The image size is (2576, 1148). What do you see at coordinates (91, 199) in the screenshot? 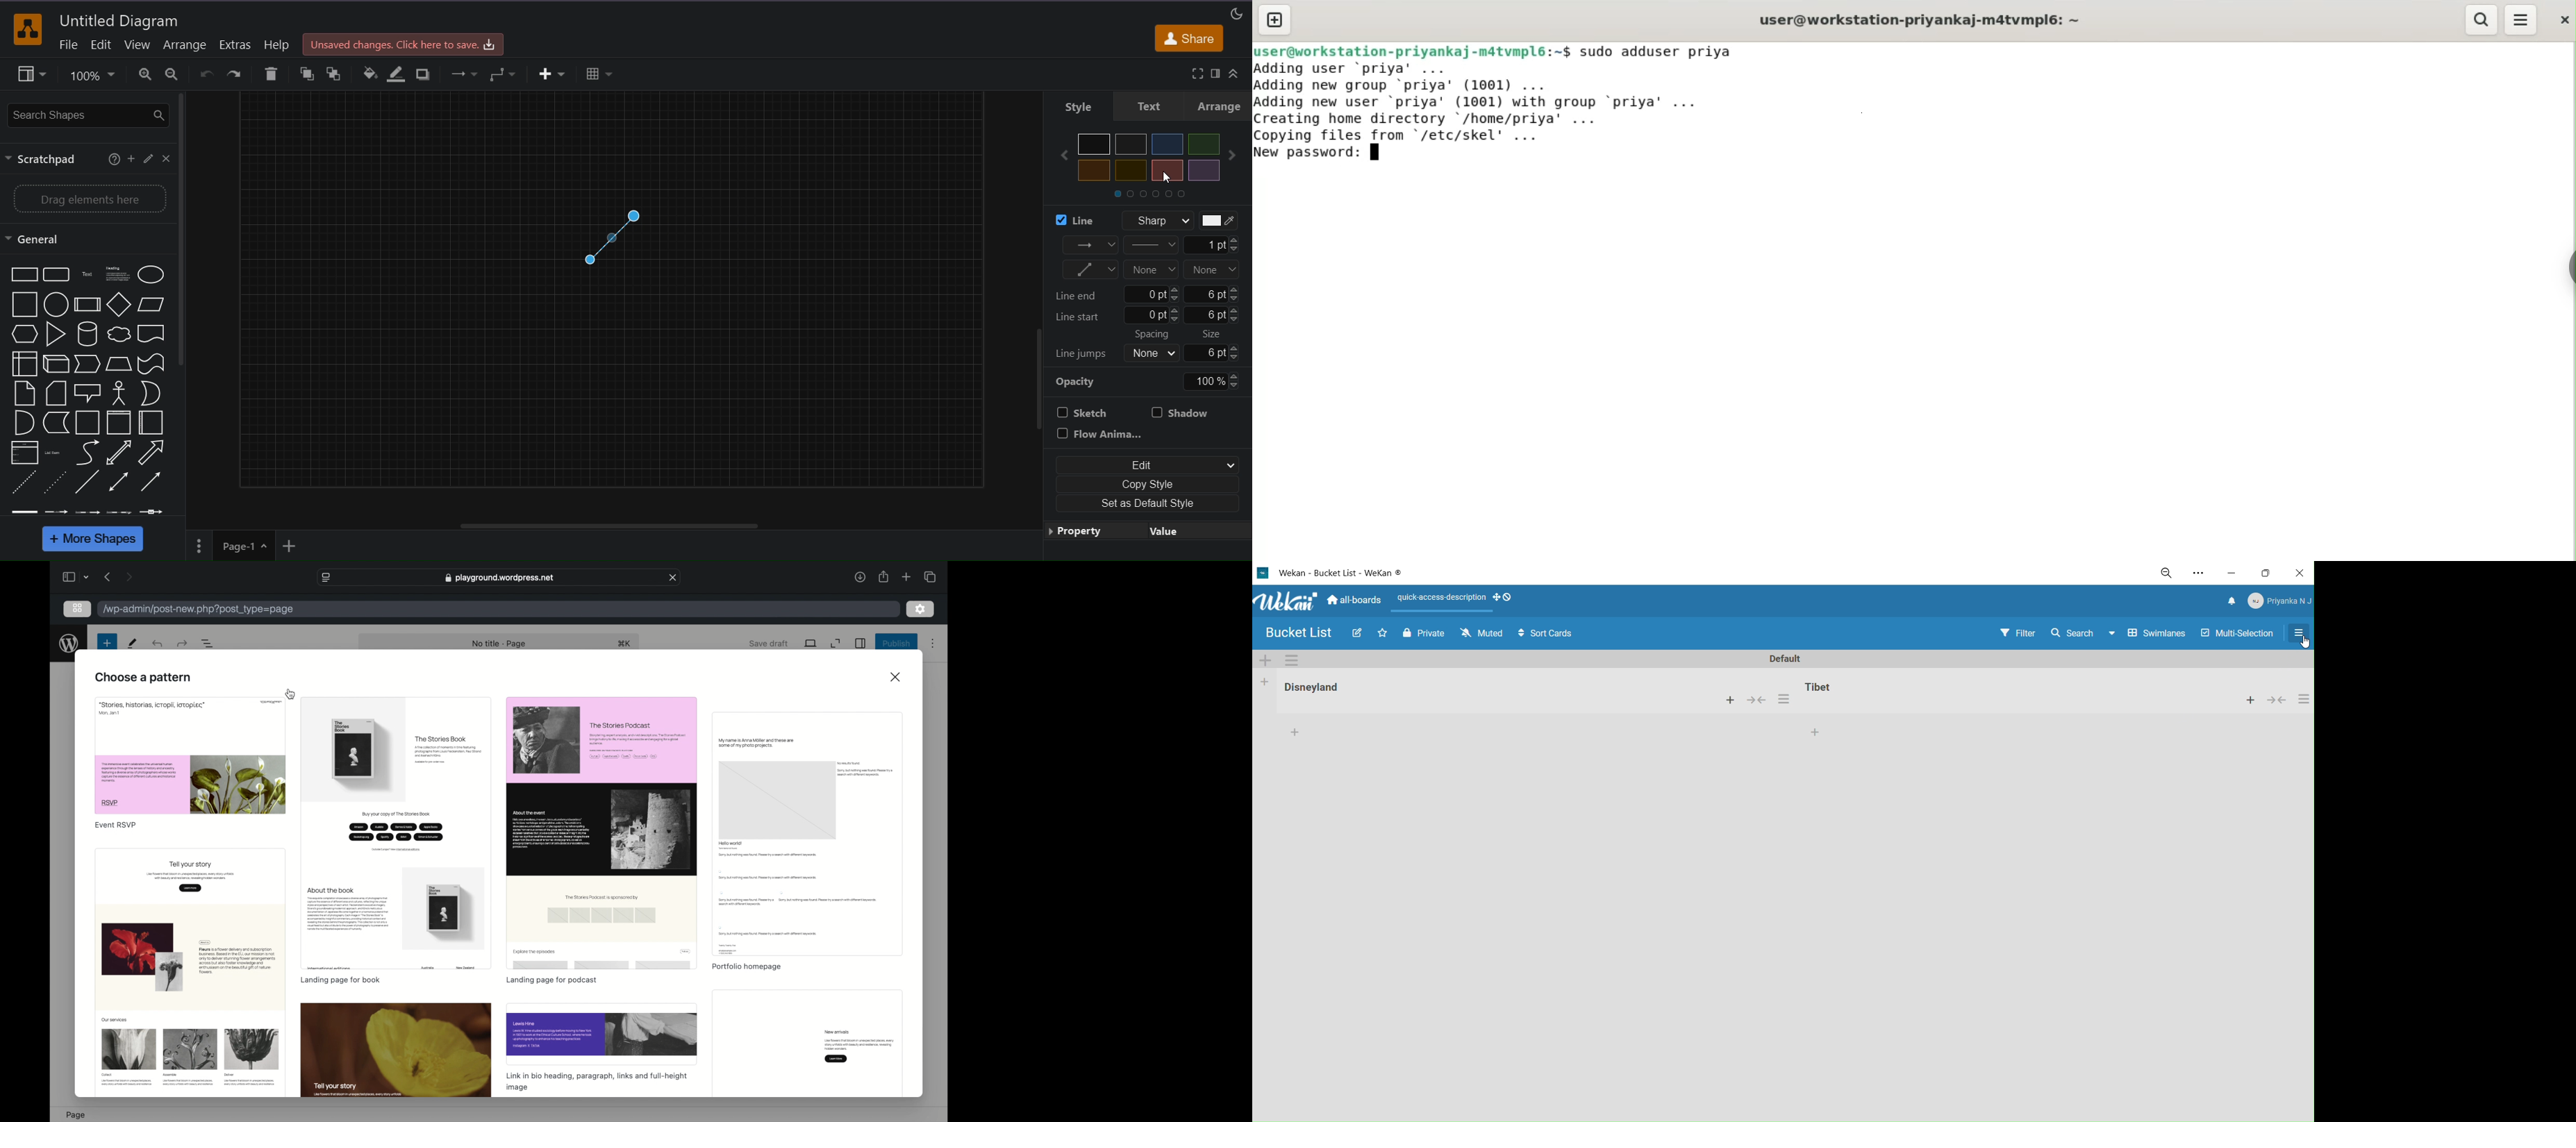
I see `drag elements here` at bounding box center [91, 199].